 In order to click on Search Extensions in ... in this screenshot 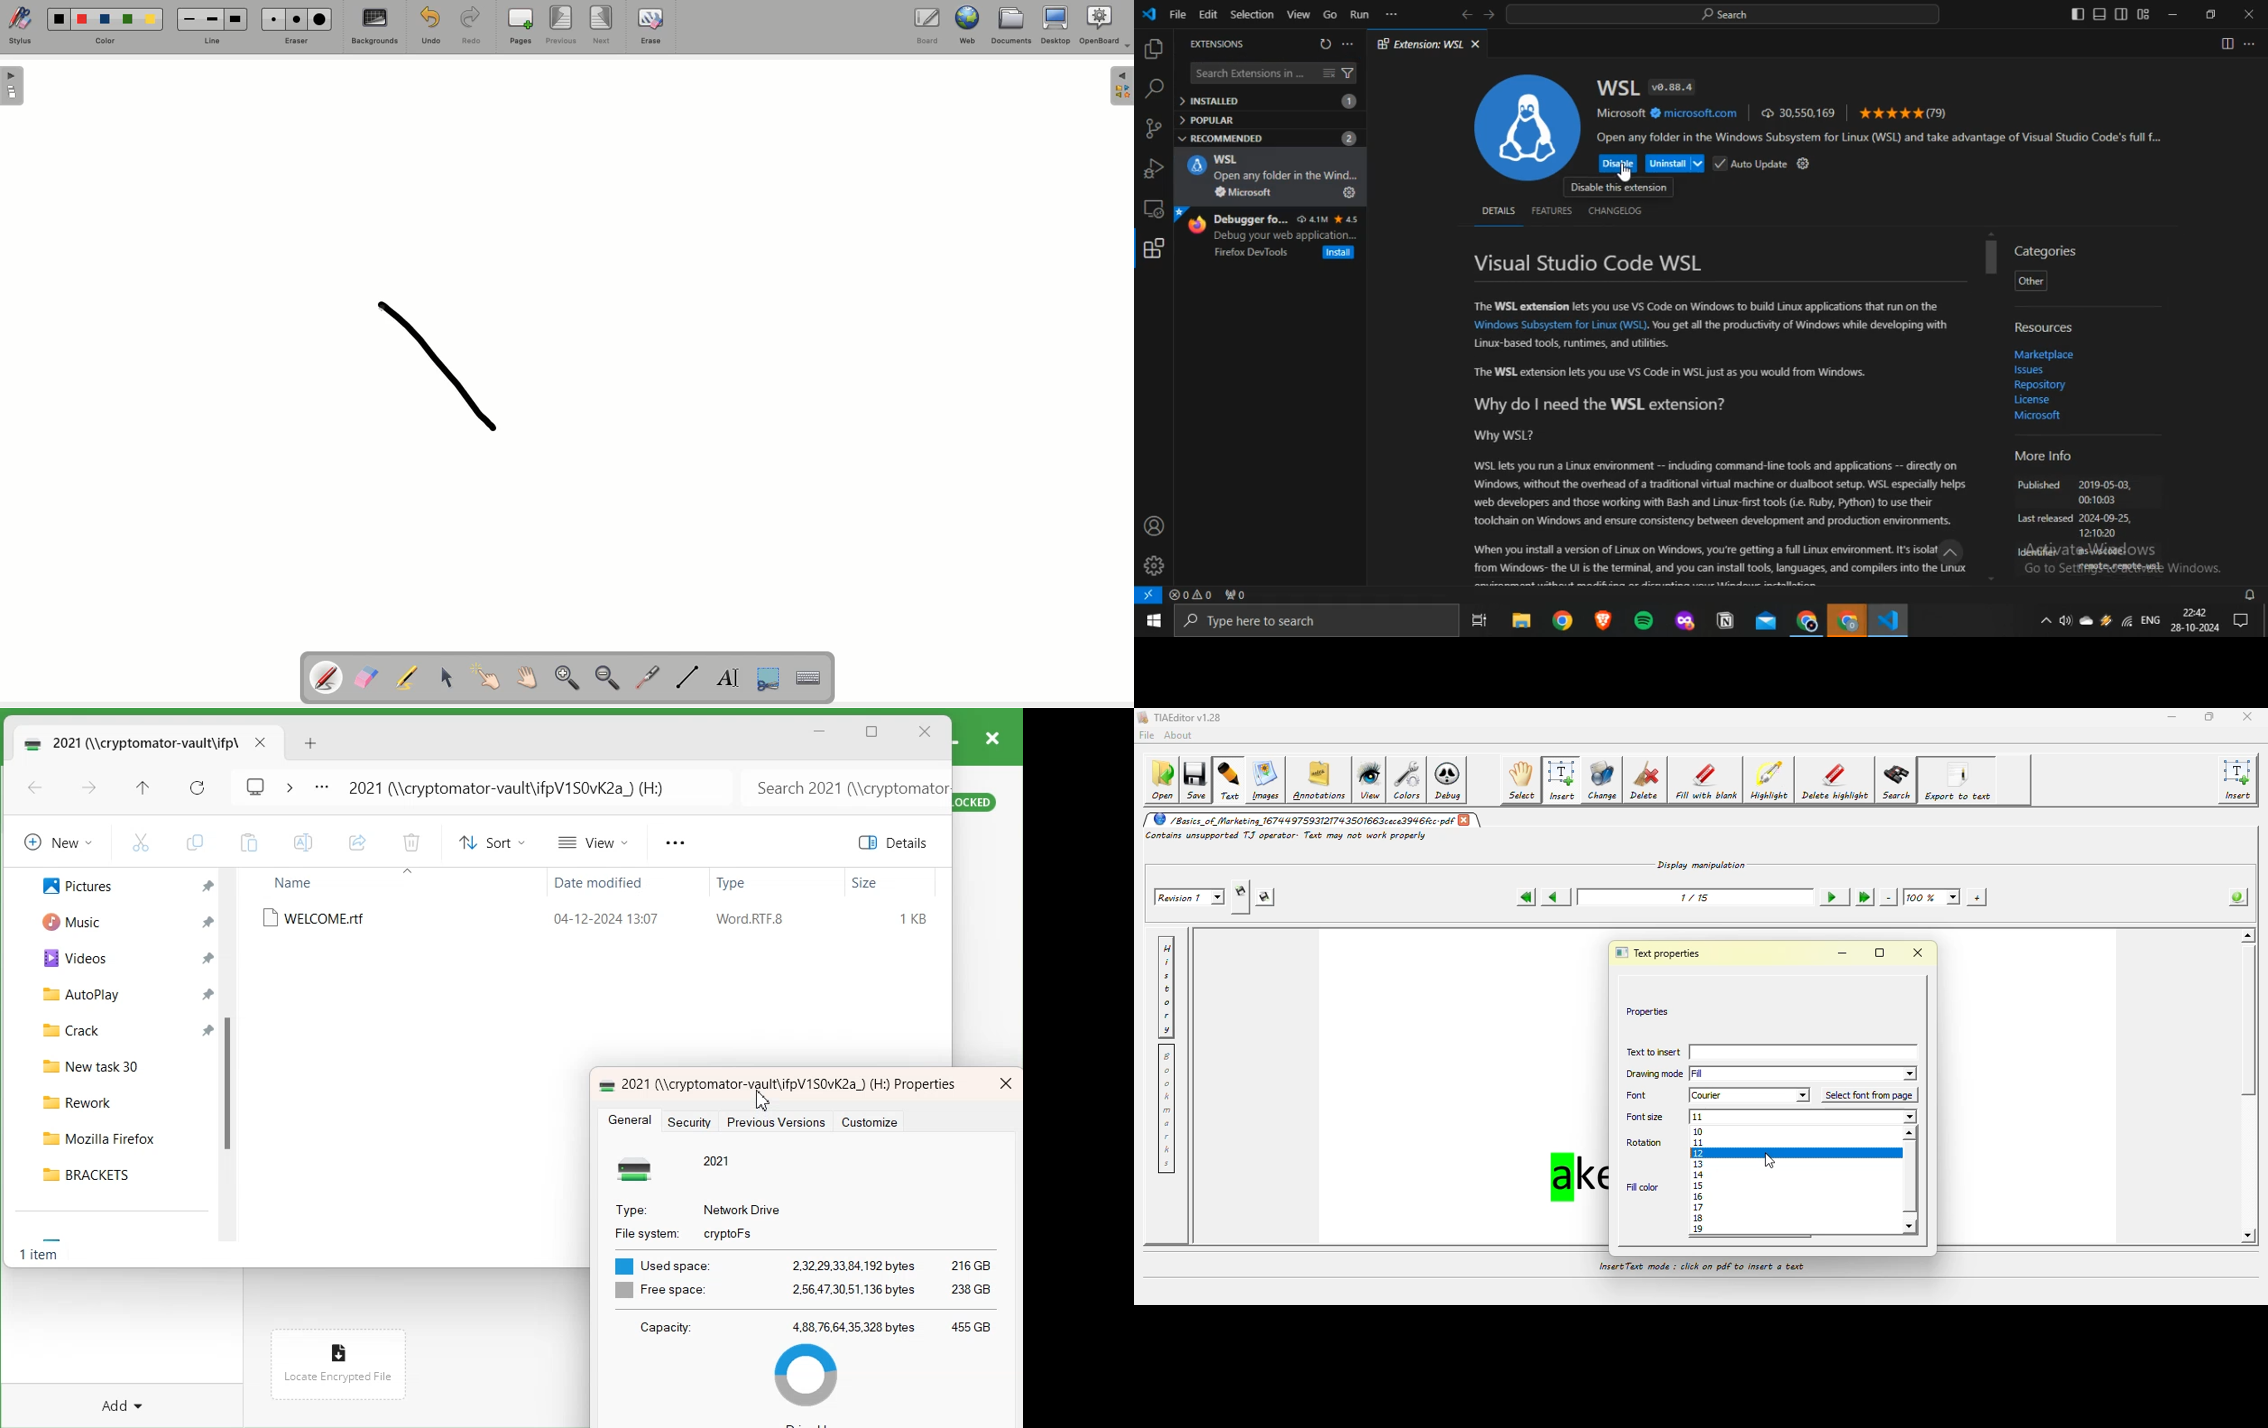, I will do `click(1251, 74)`.